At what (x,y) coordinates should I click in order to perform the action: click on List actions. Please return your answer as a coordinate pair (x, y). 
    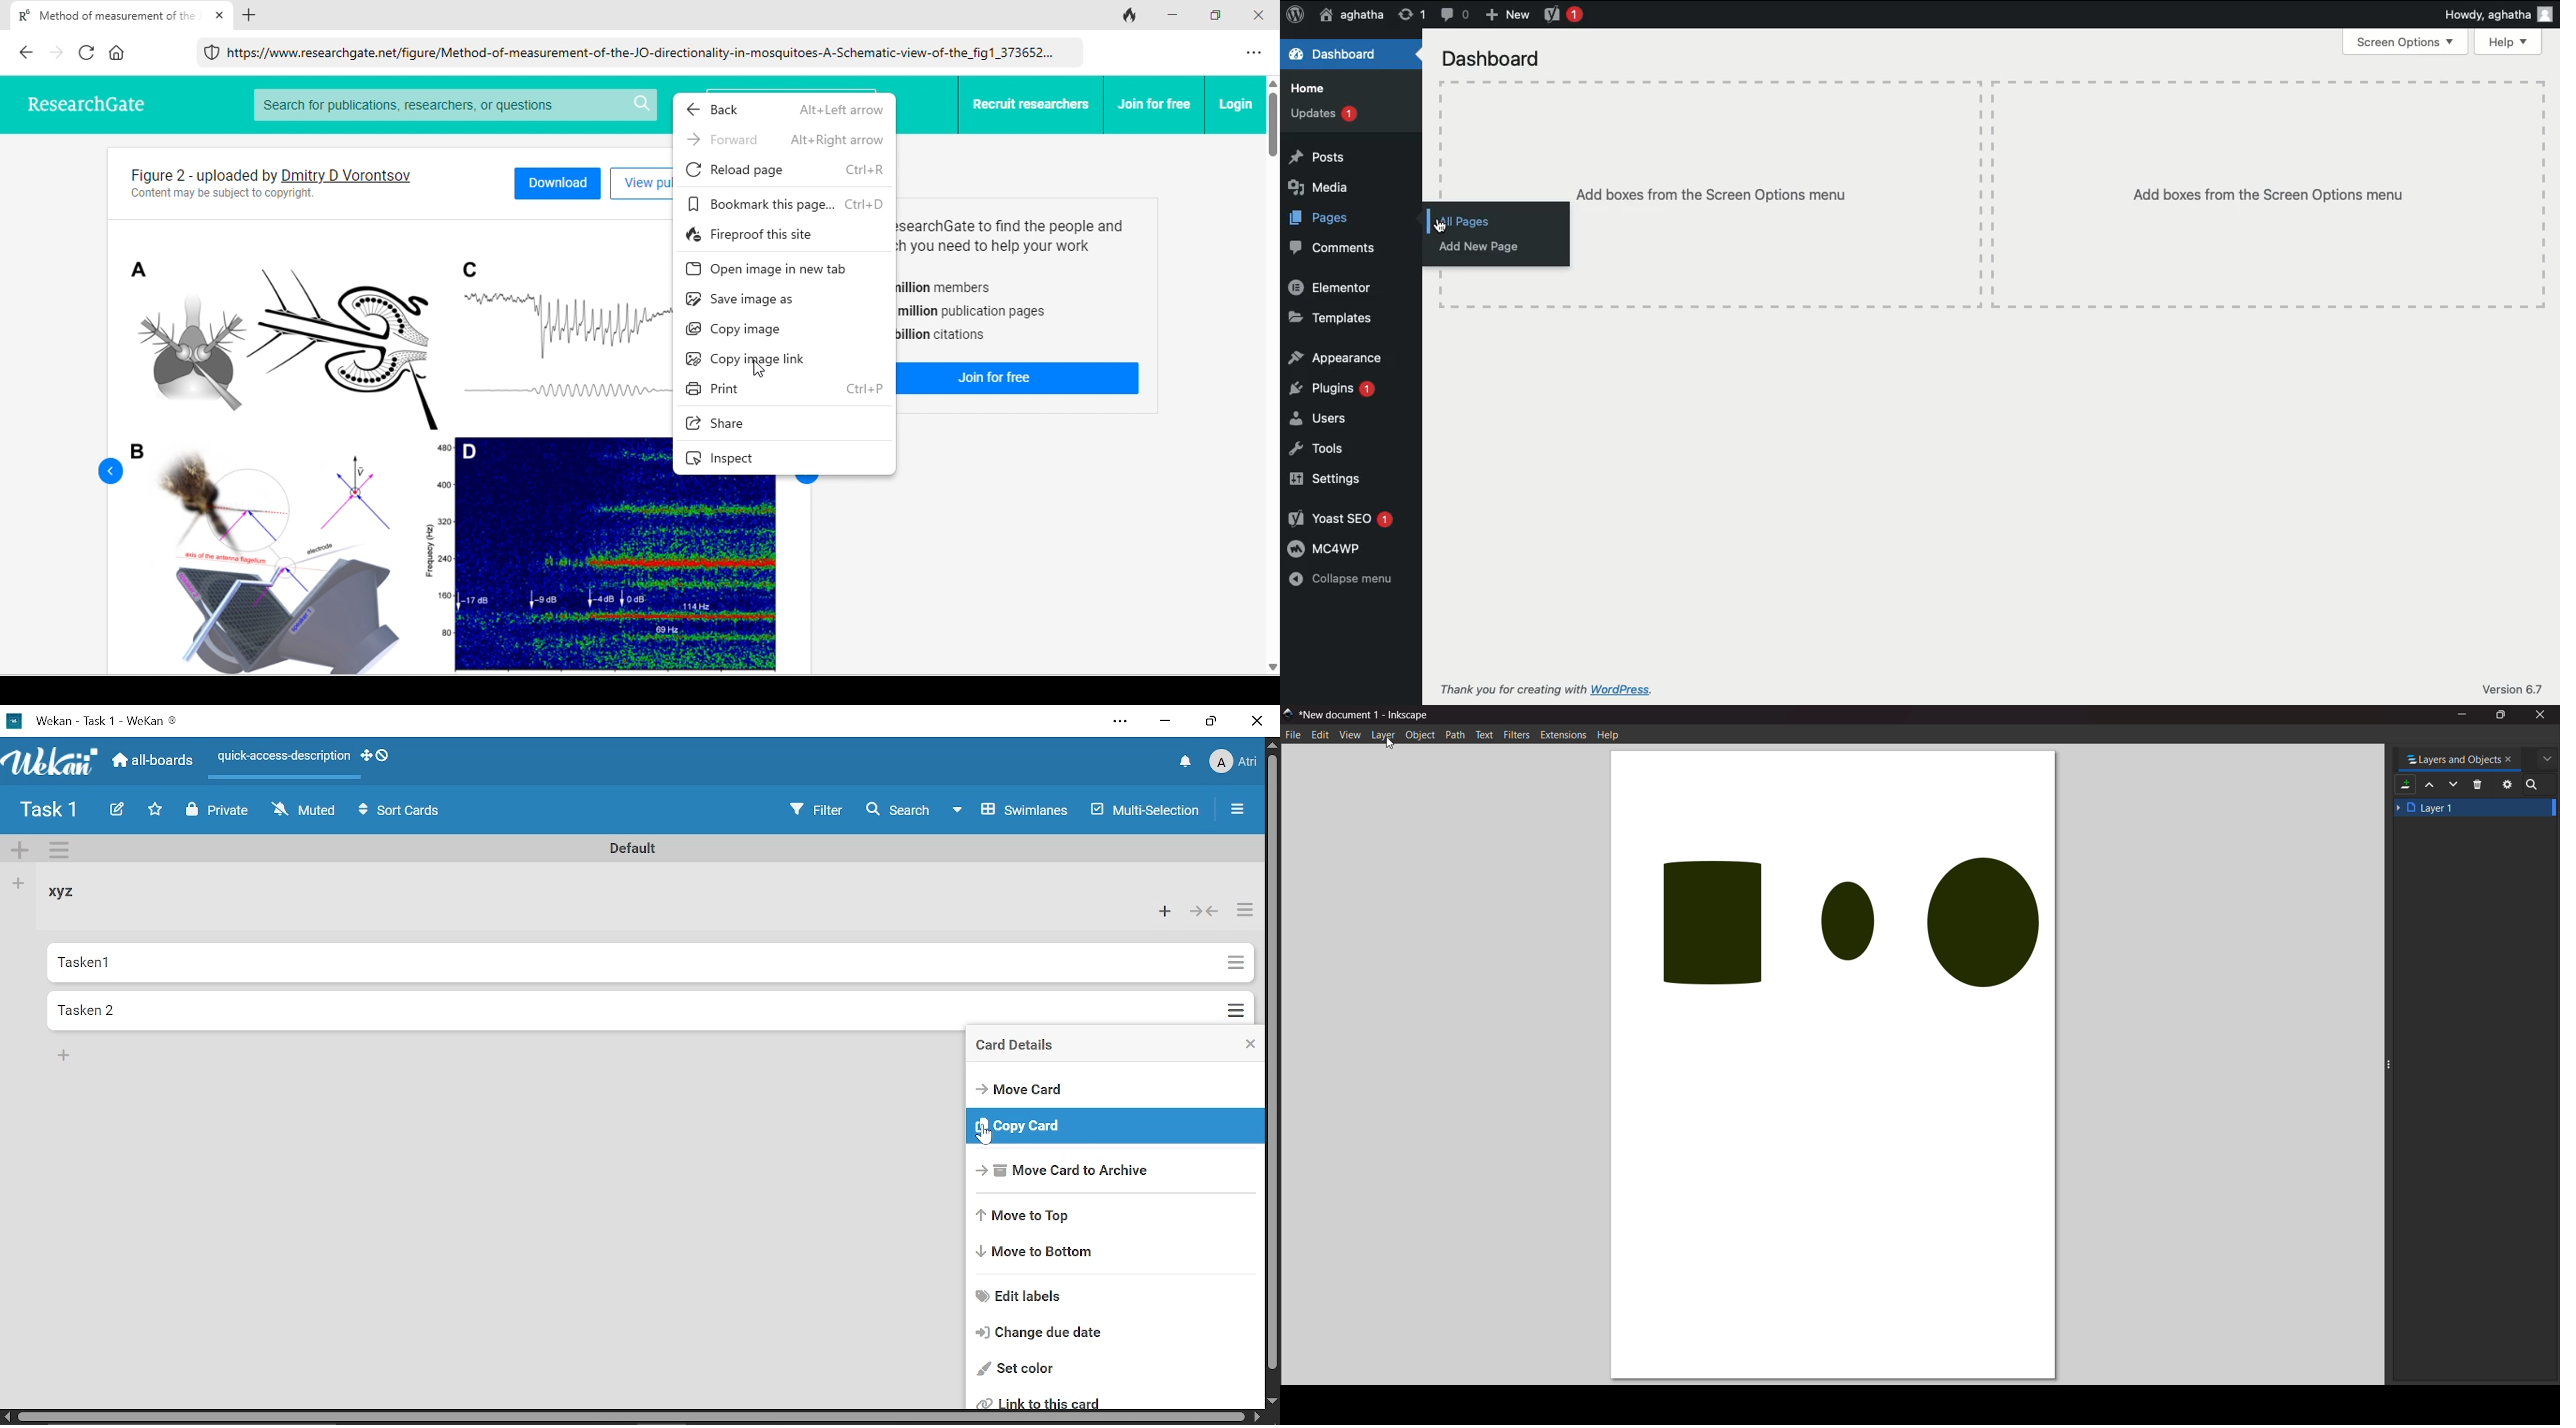
    Looking at the image, I should click on (1241, 911).